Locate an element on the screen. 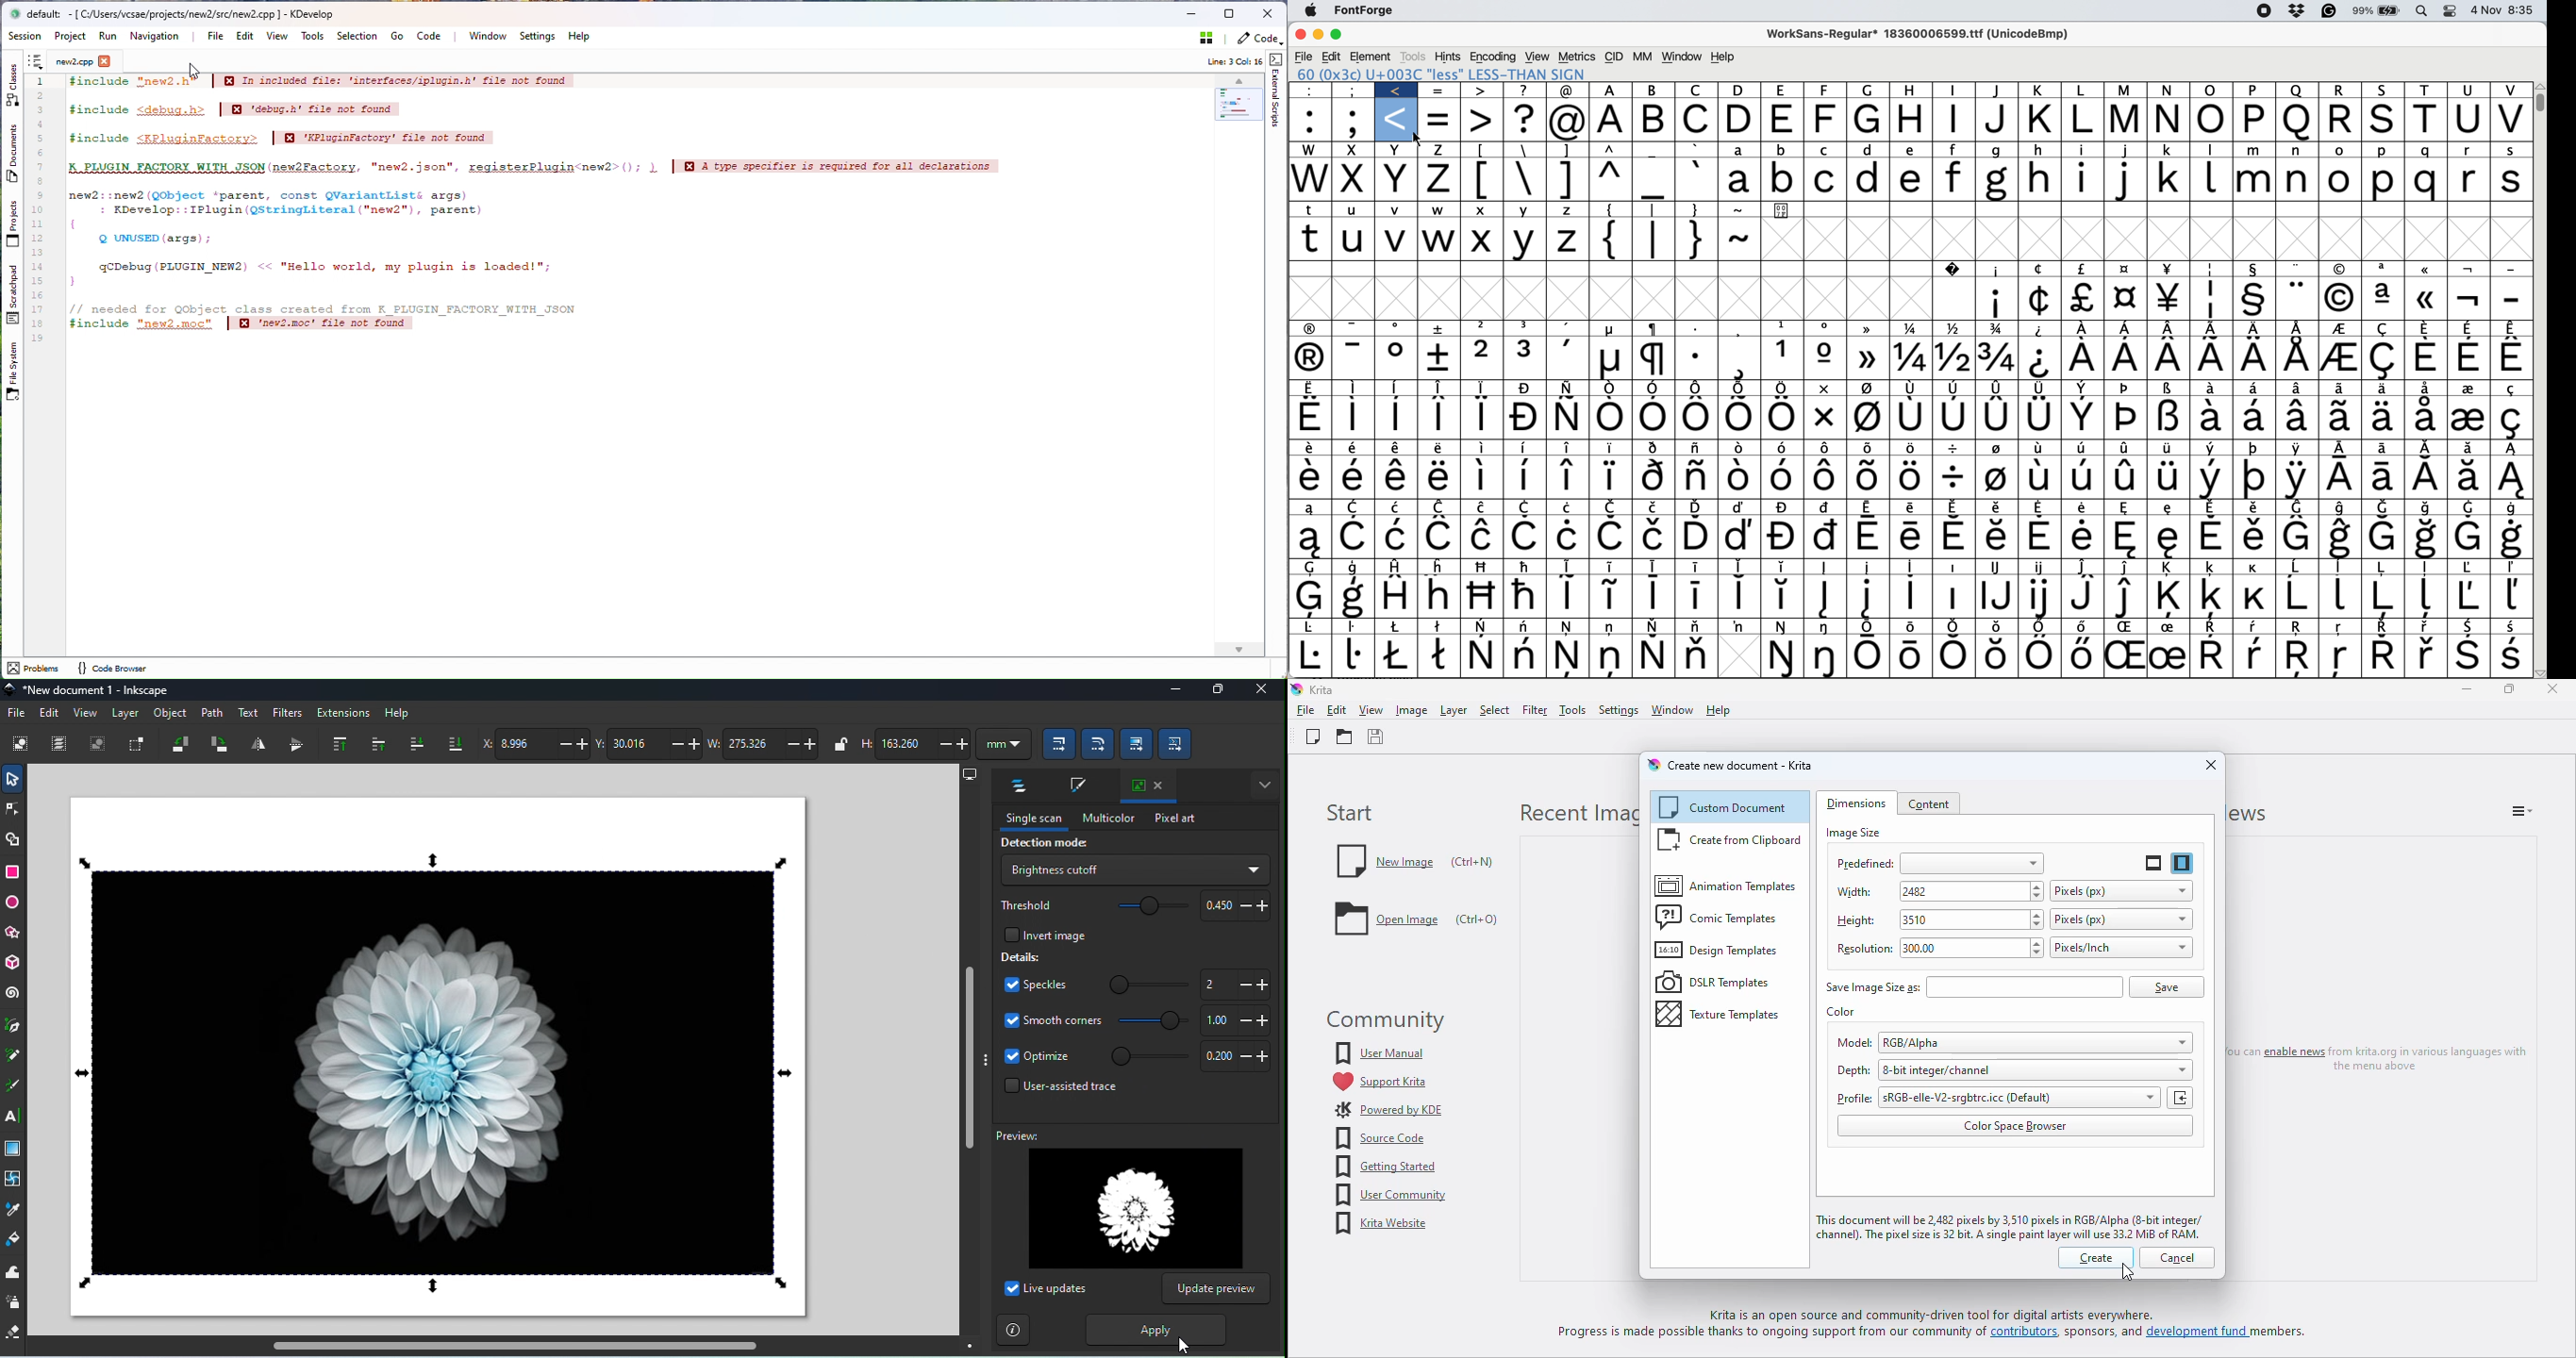  Symbol is located at coordinates (2171, 300).